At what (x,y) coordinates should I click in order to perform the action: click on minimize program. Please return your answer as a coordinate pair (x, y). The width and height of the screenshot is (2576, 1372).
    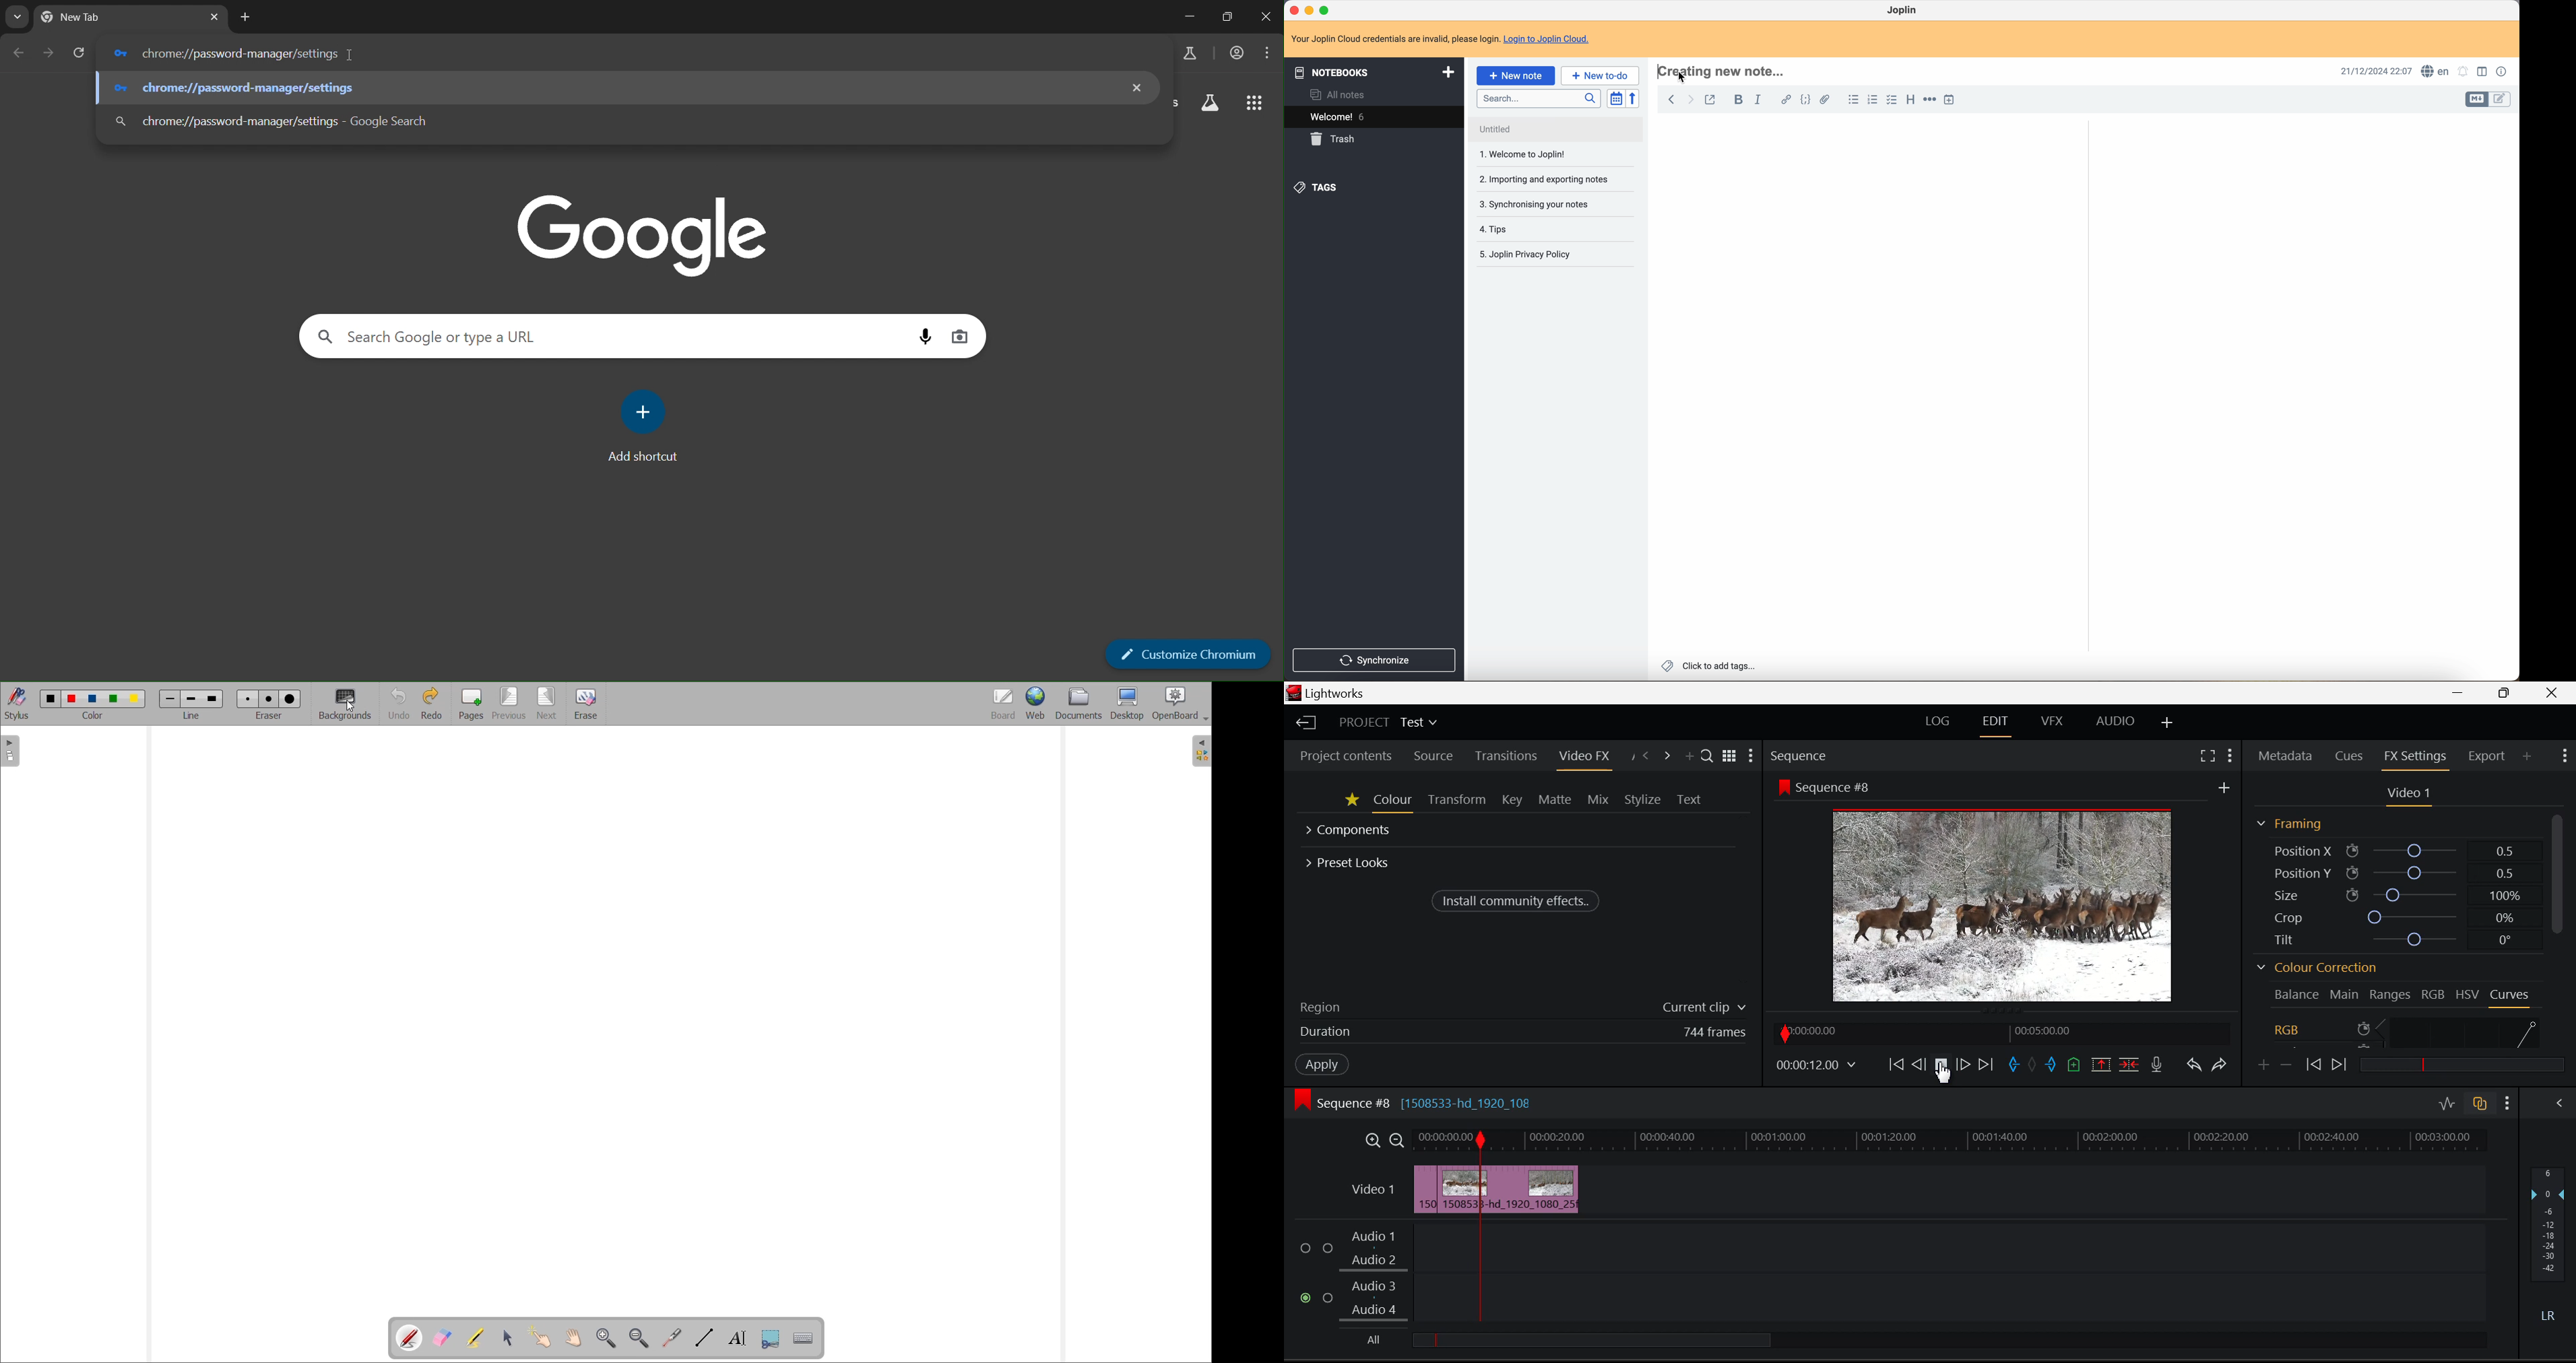
    Looking at the image, I should click on (1309, 10).